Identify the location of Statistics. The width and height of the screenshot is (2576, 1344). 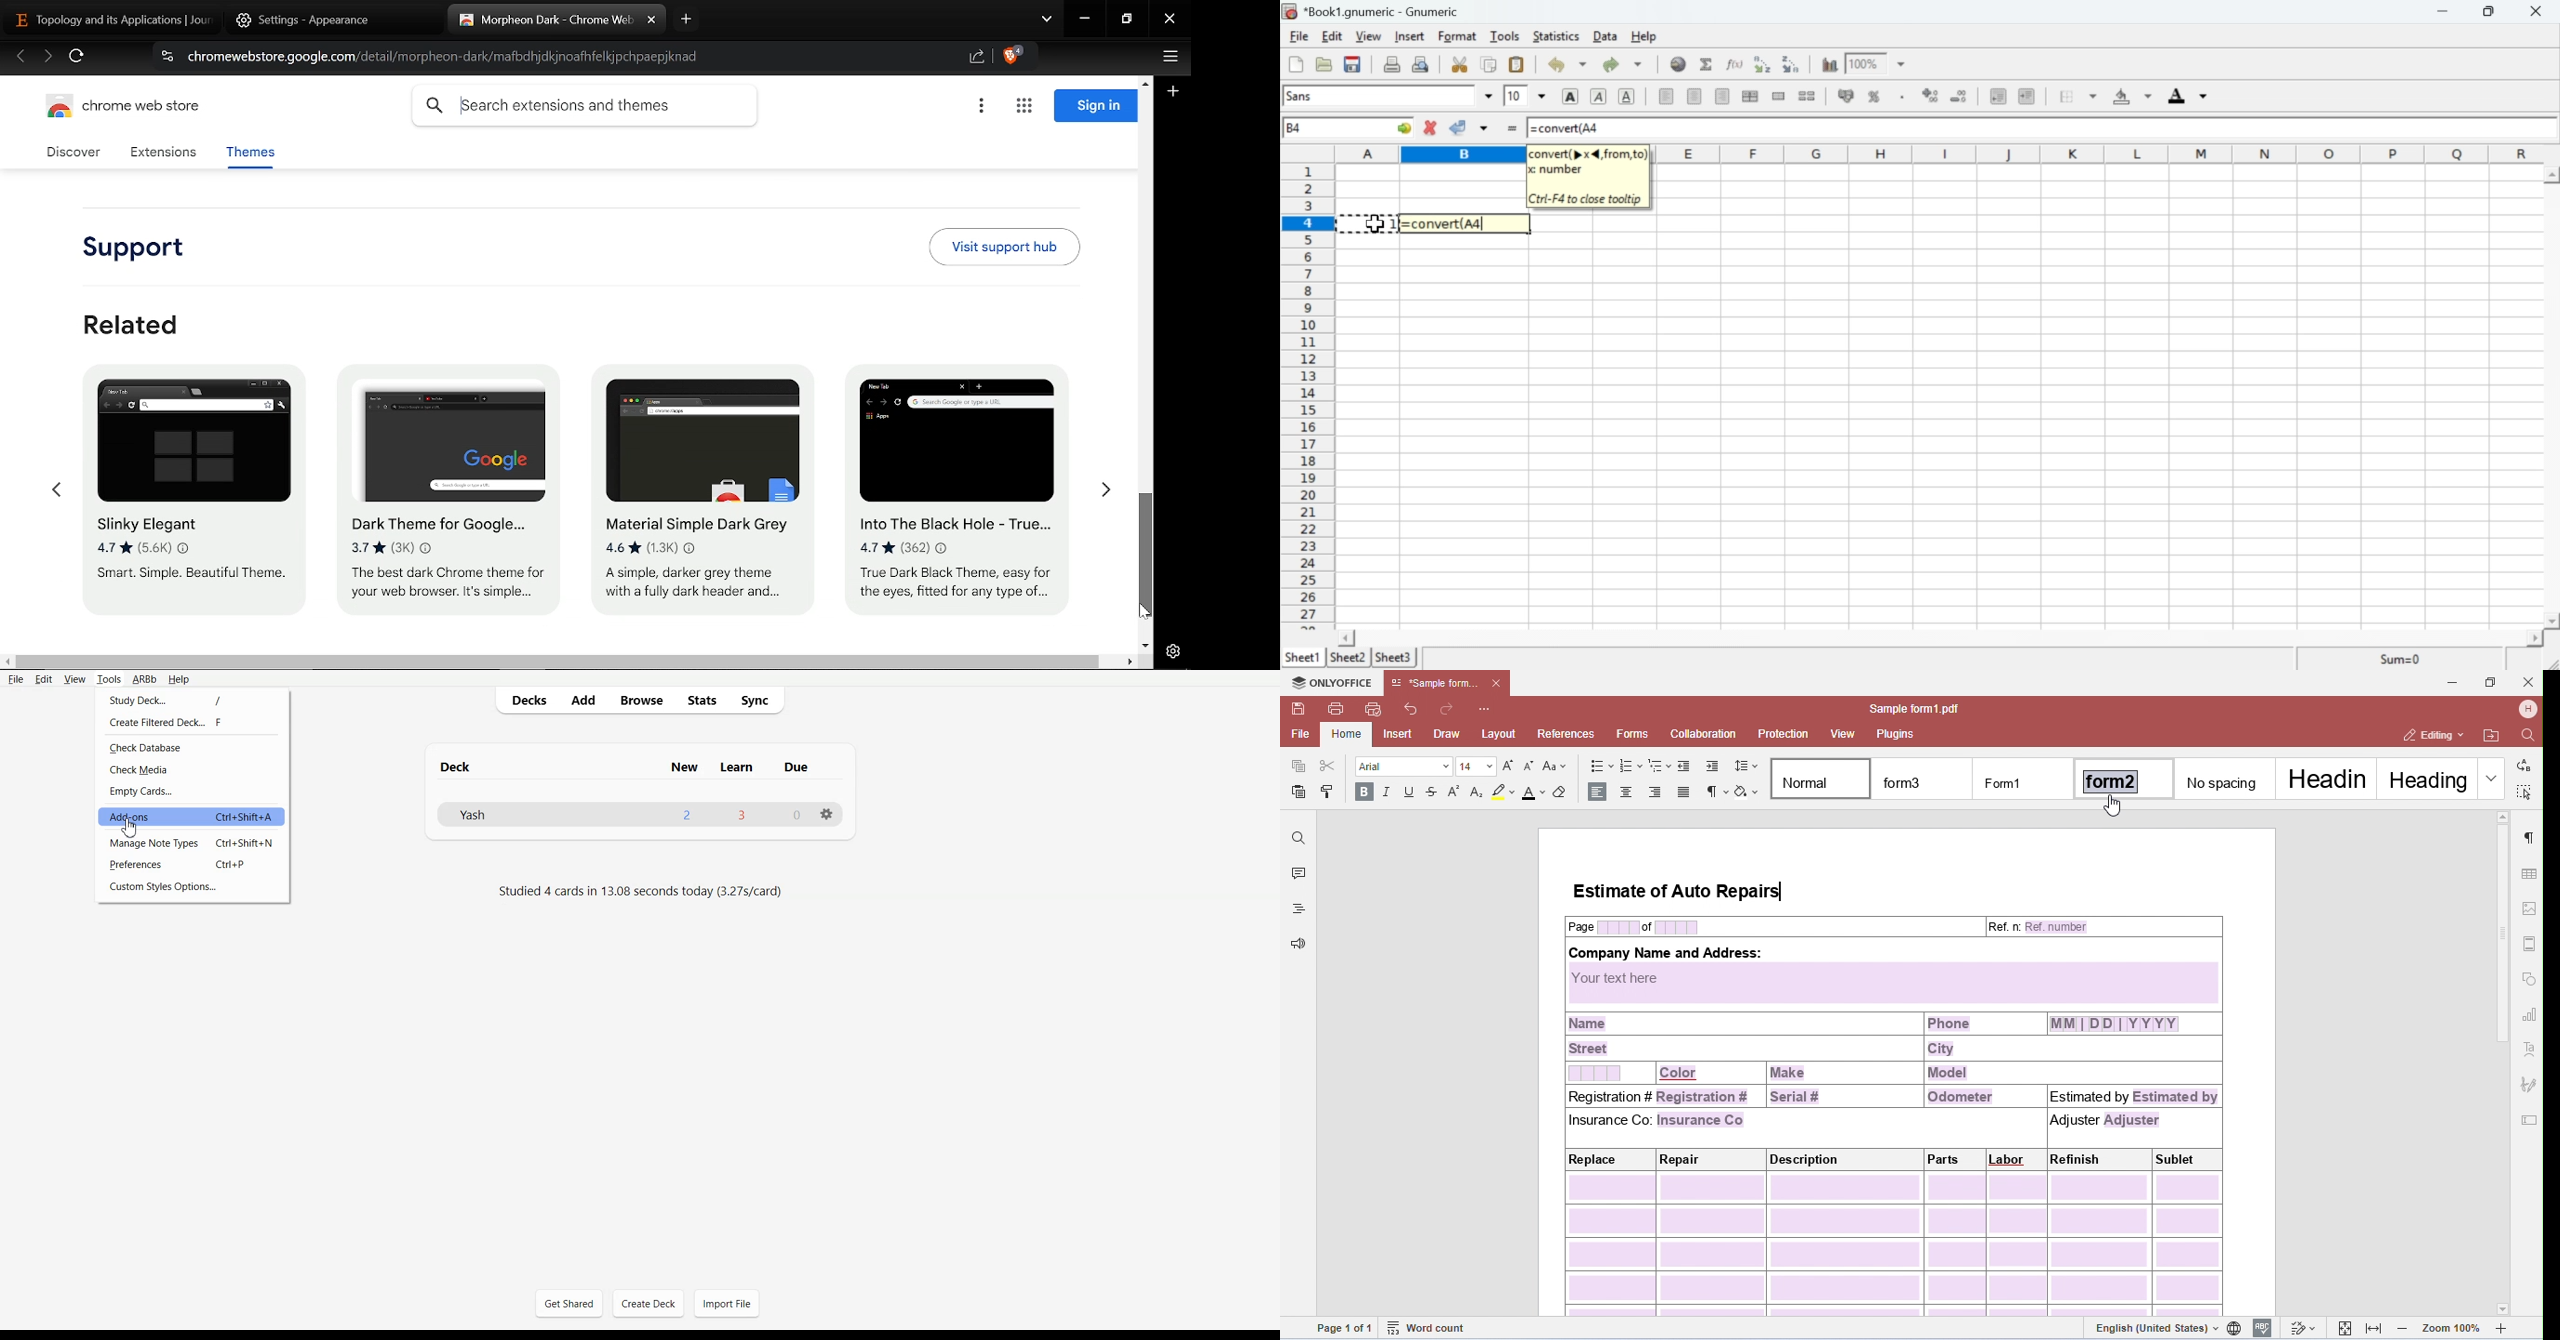
(1557, 36).